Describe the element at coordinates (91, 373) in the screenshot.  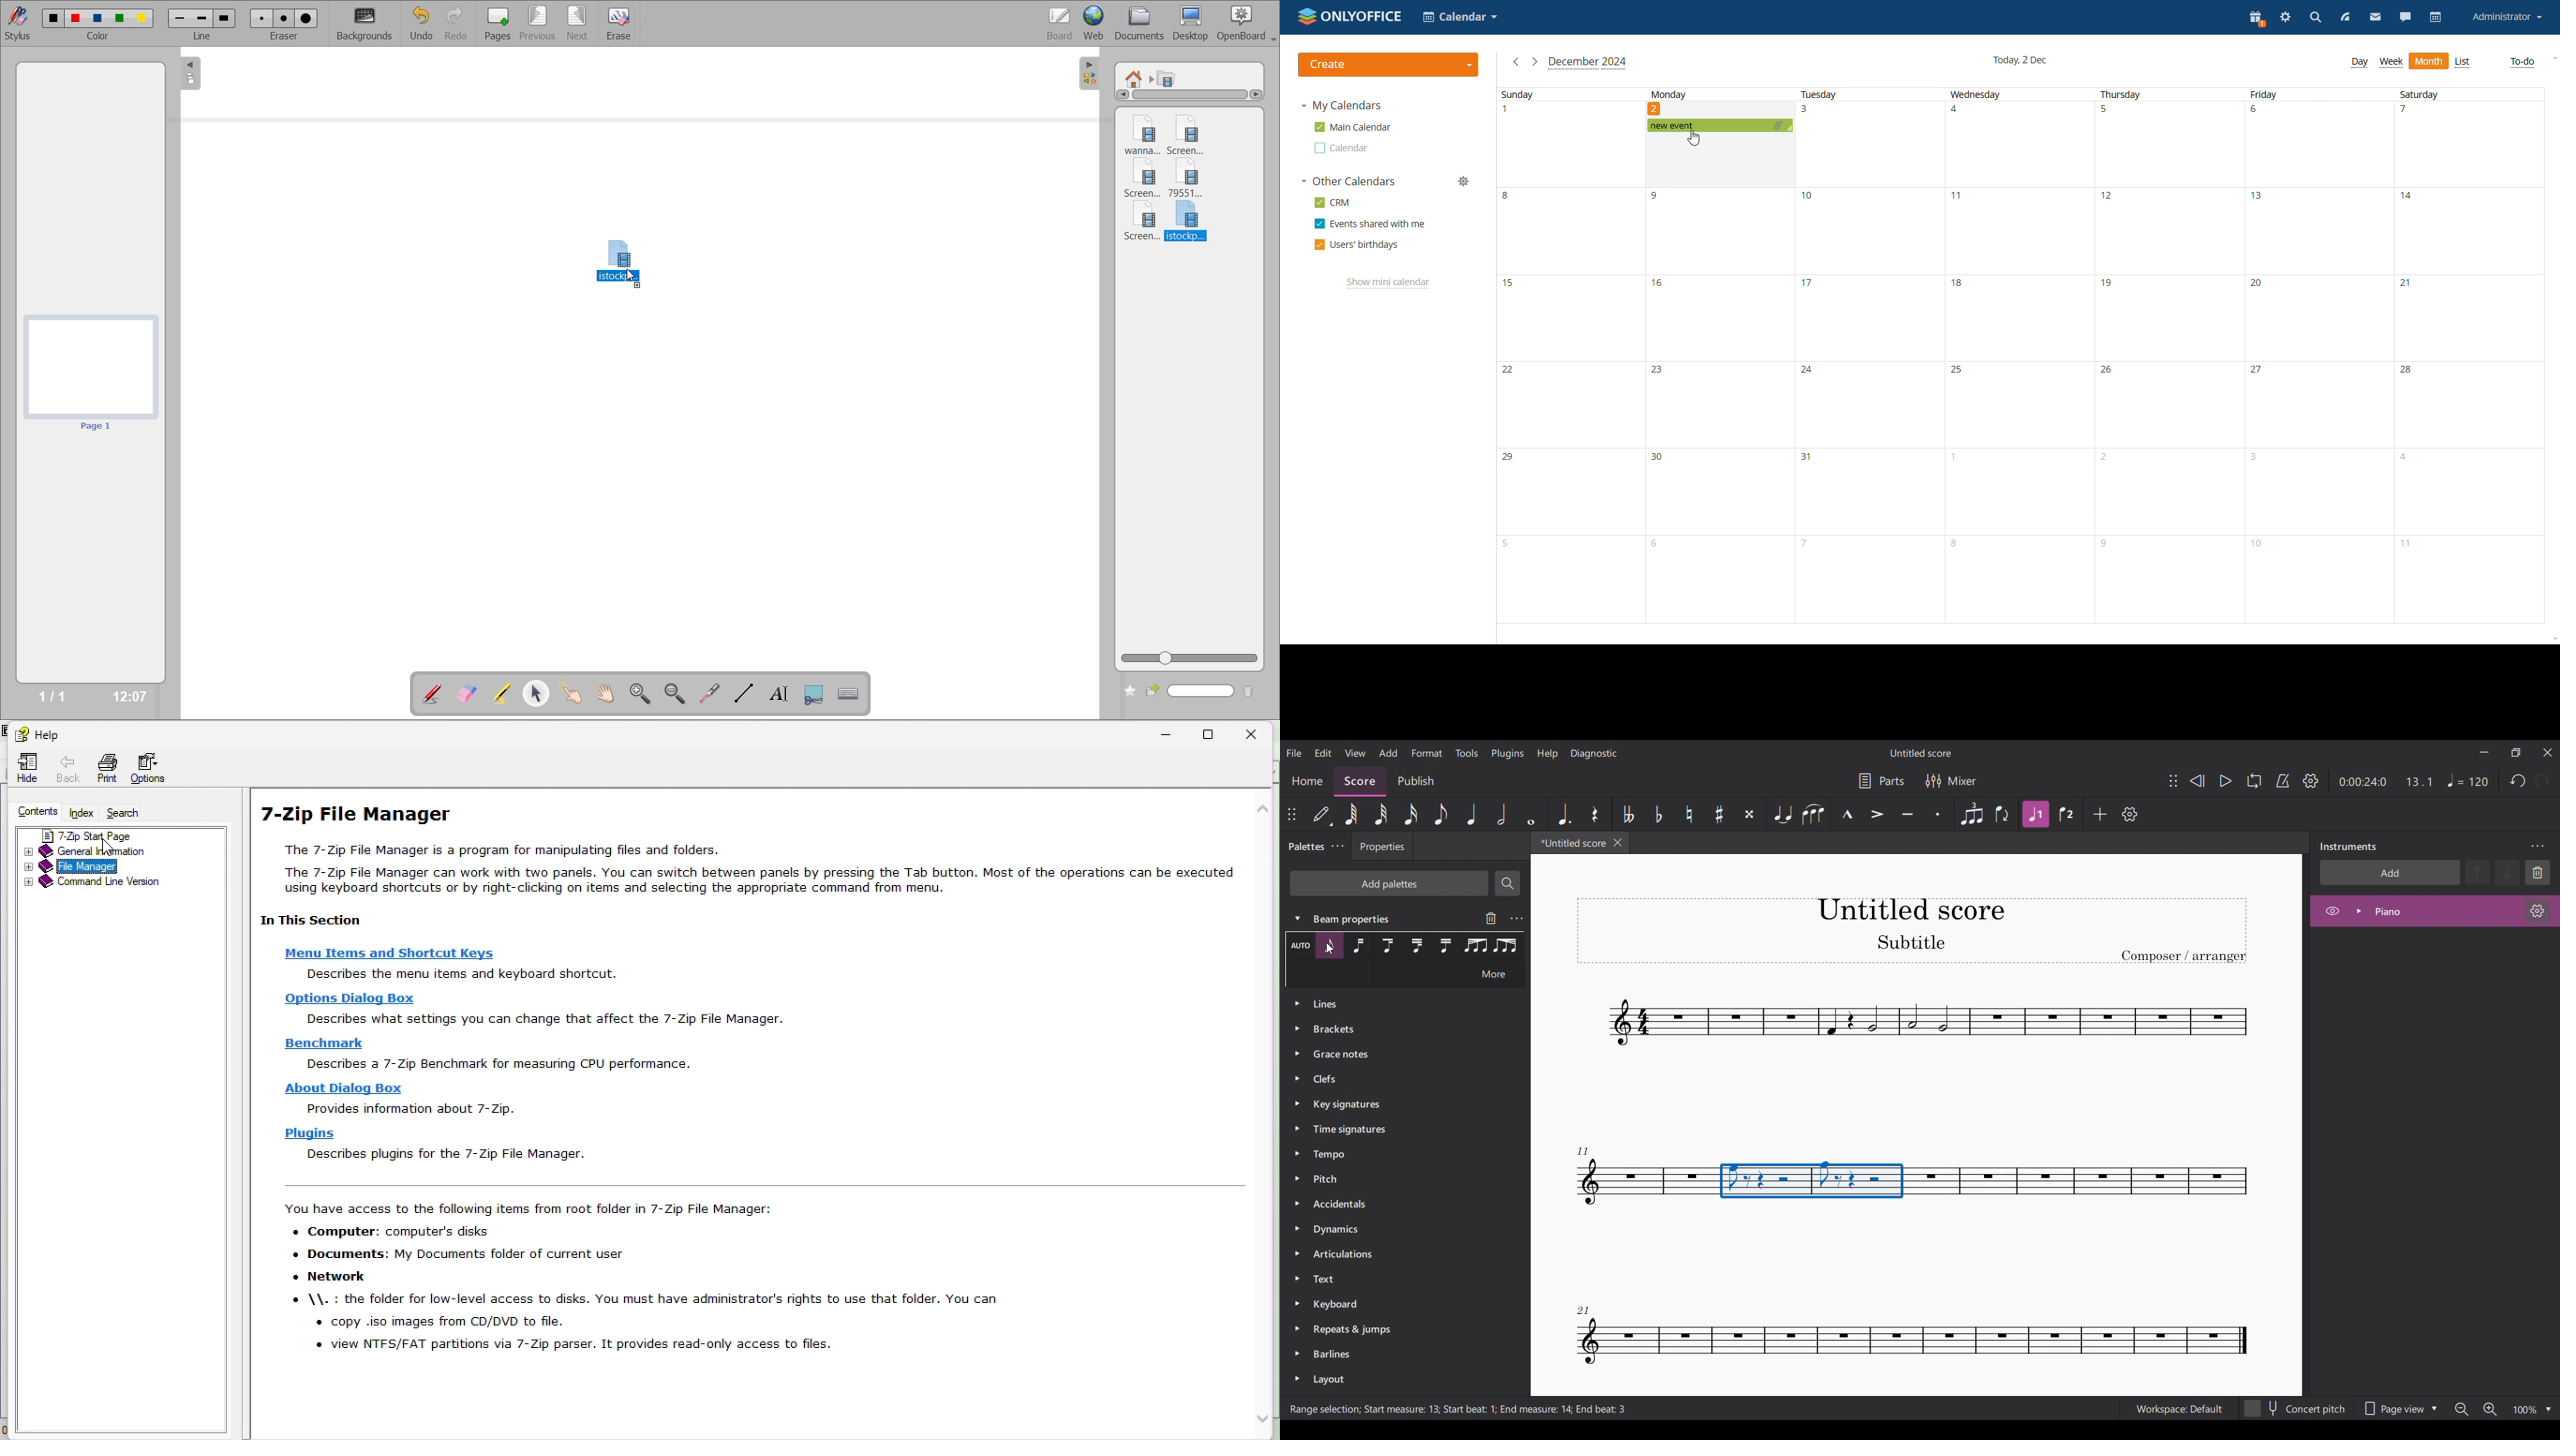
I see `page preview` at that location.